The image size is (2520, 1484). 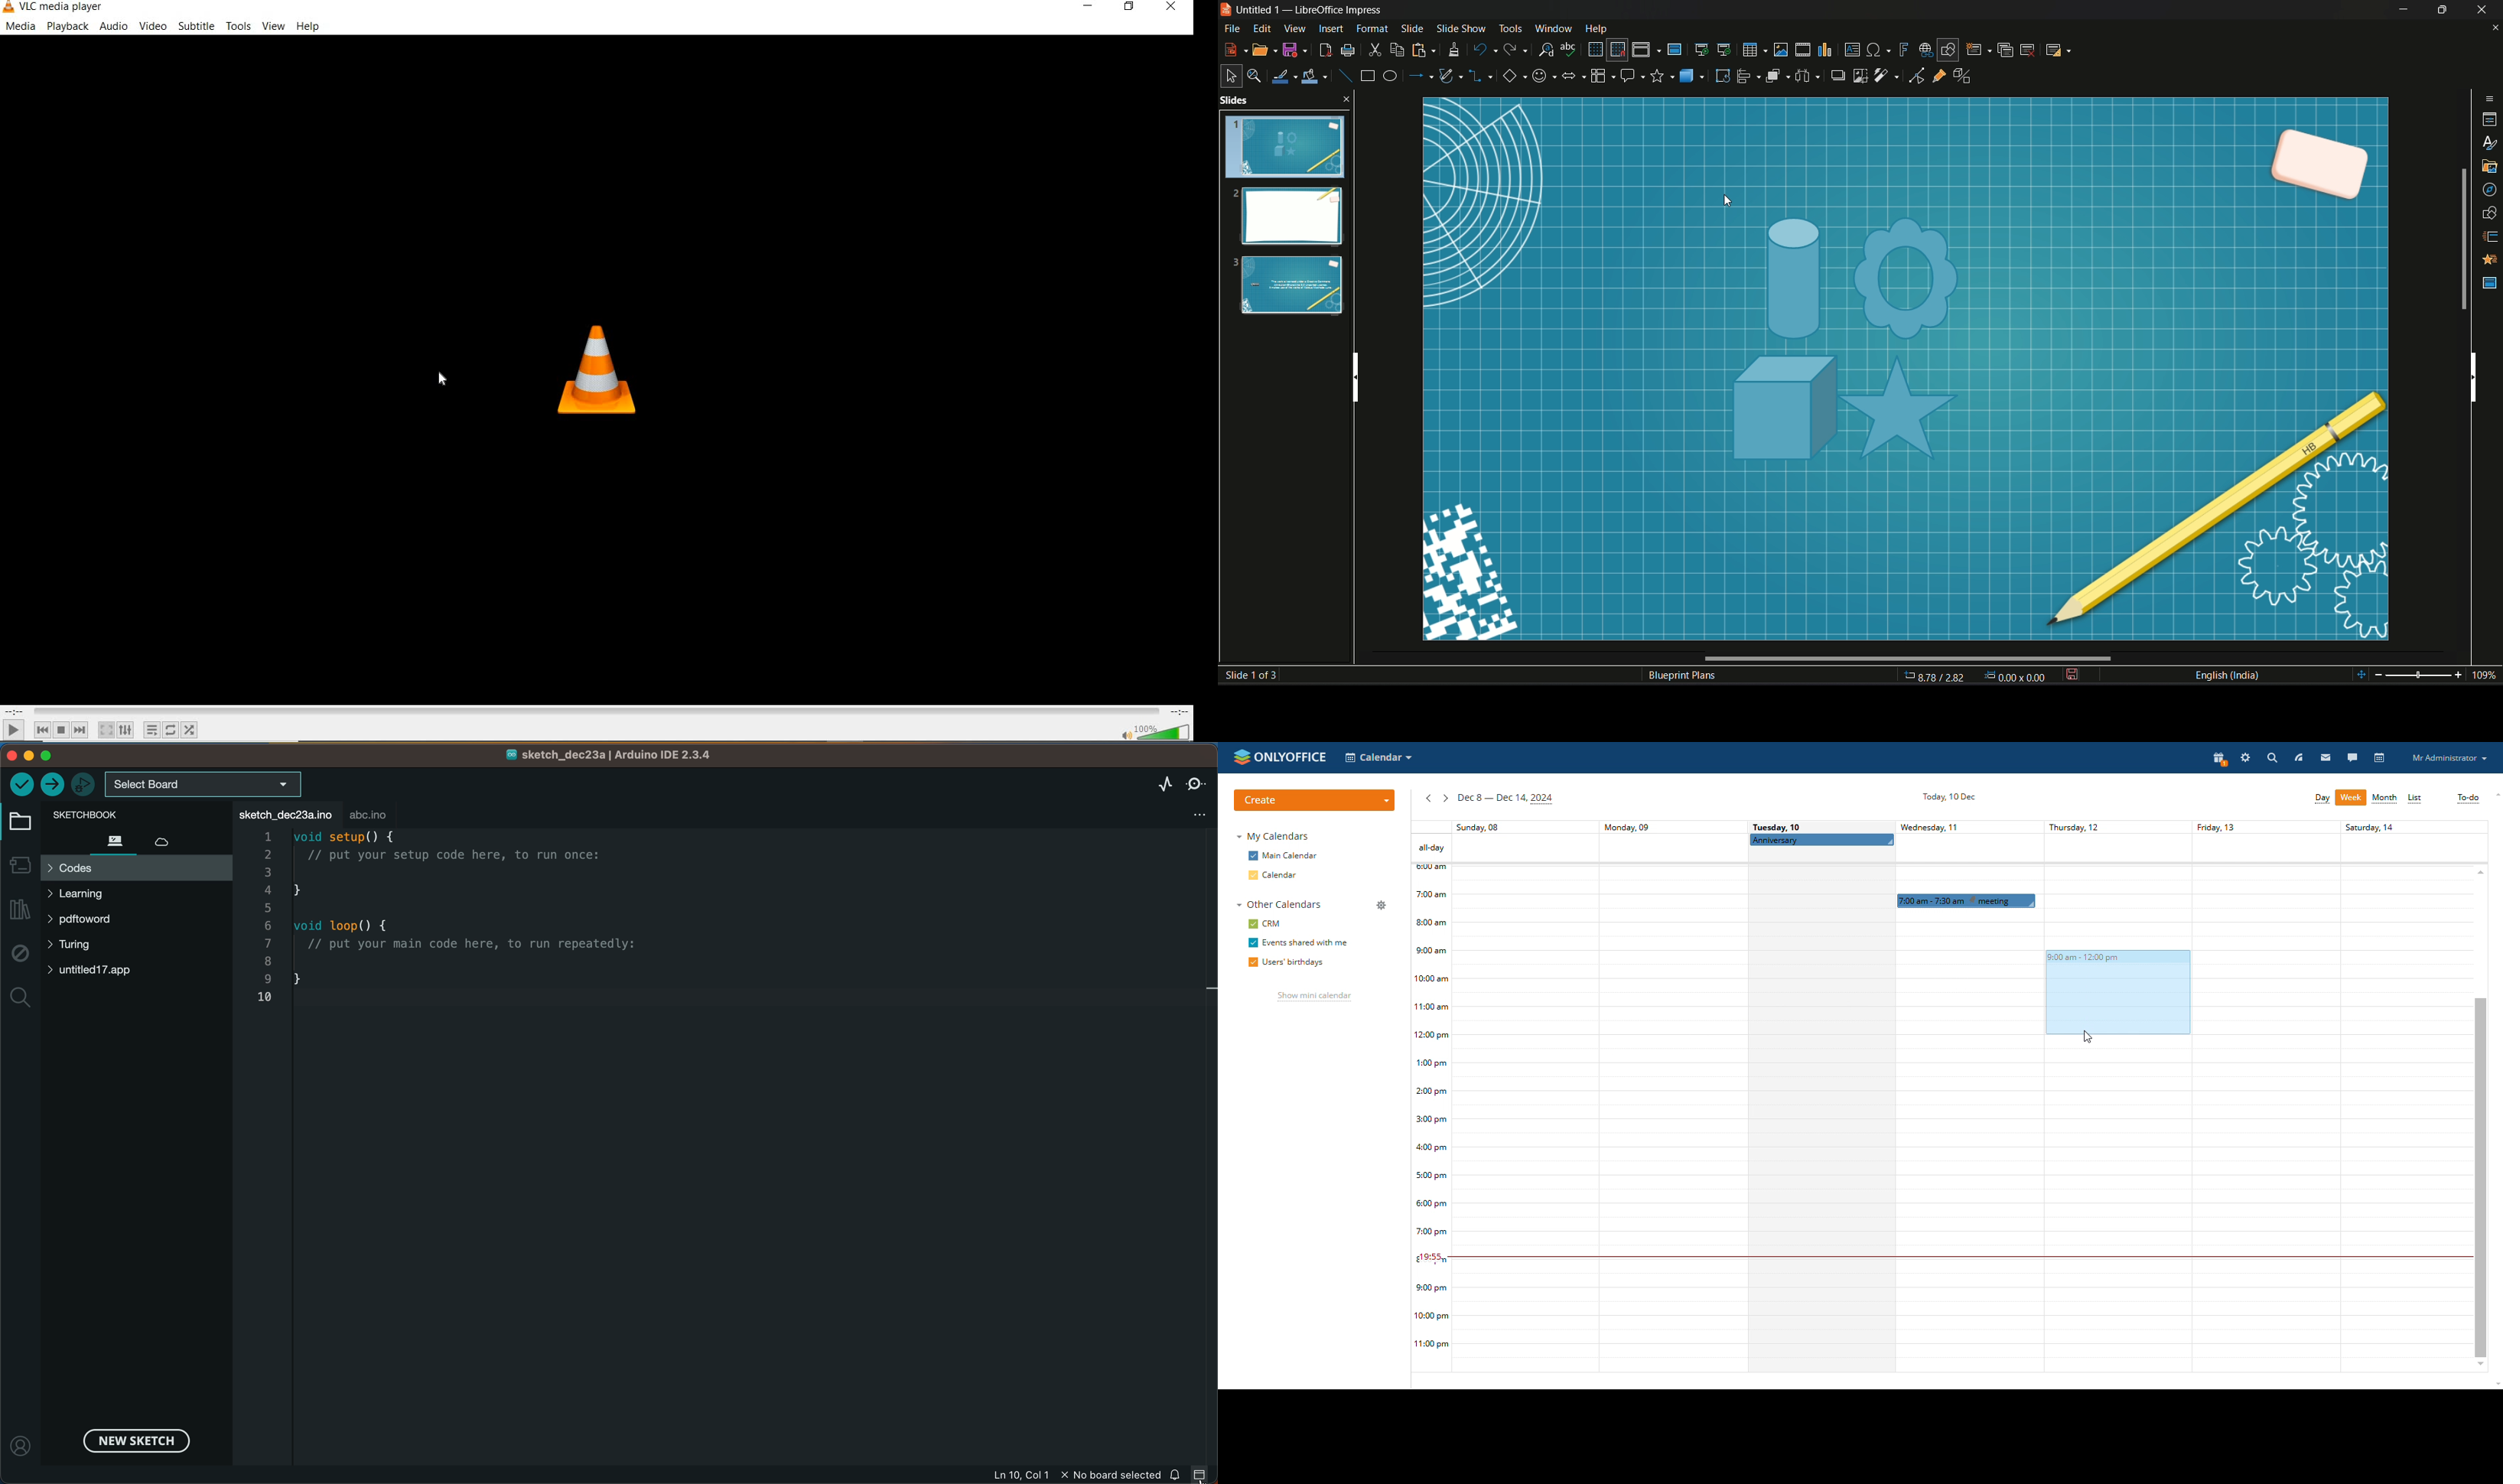 I want to click on navigator, so click(x=2490, y=191).